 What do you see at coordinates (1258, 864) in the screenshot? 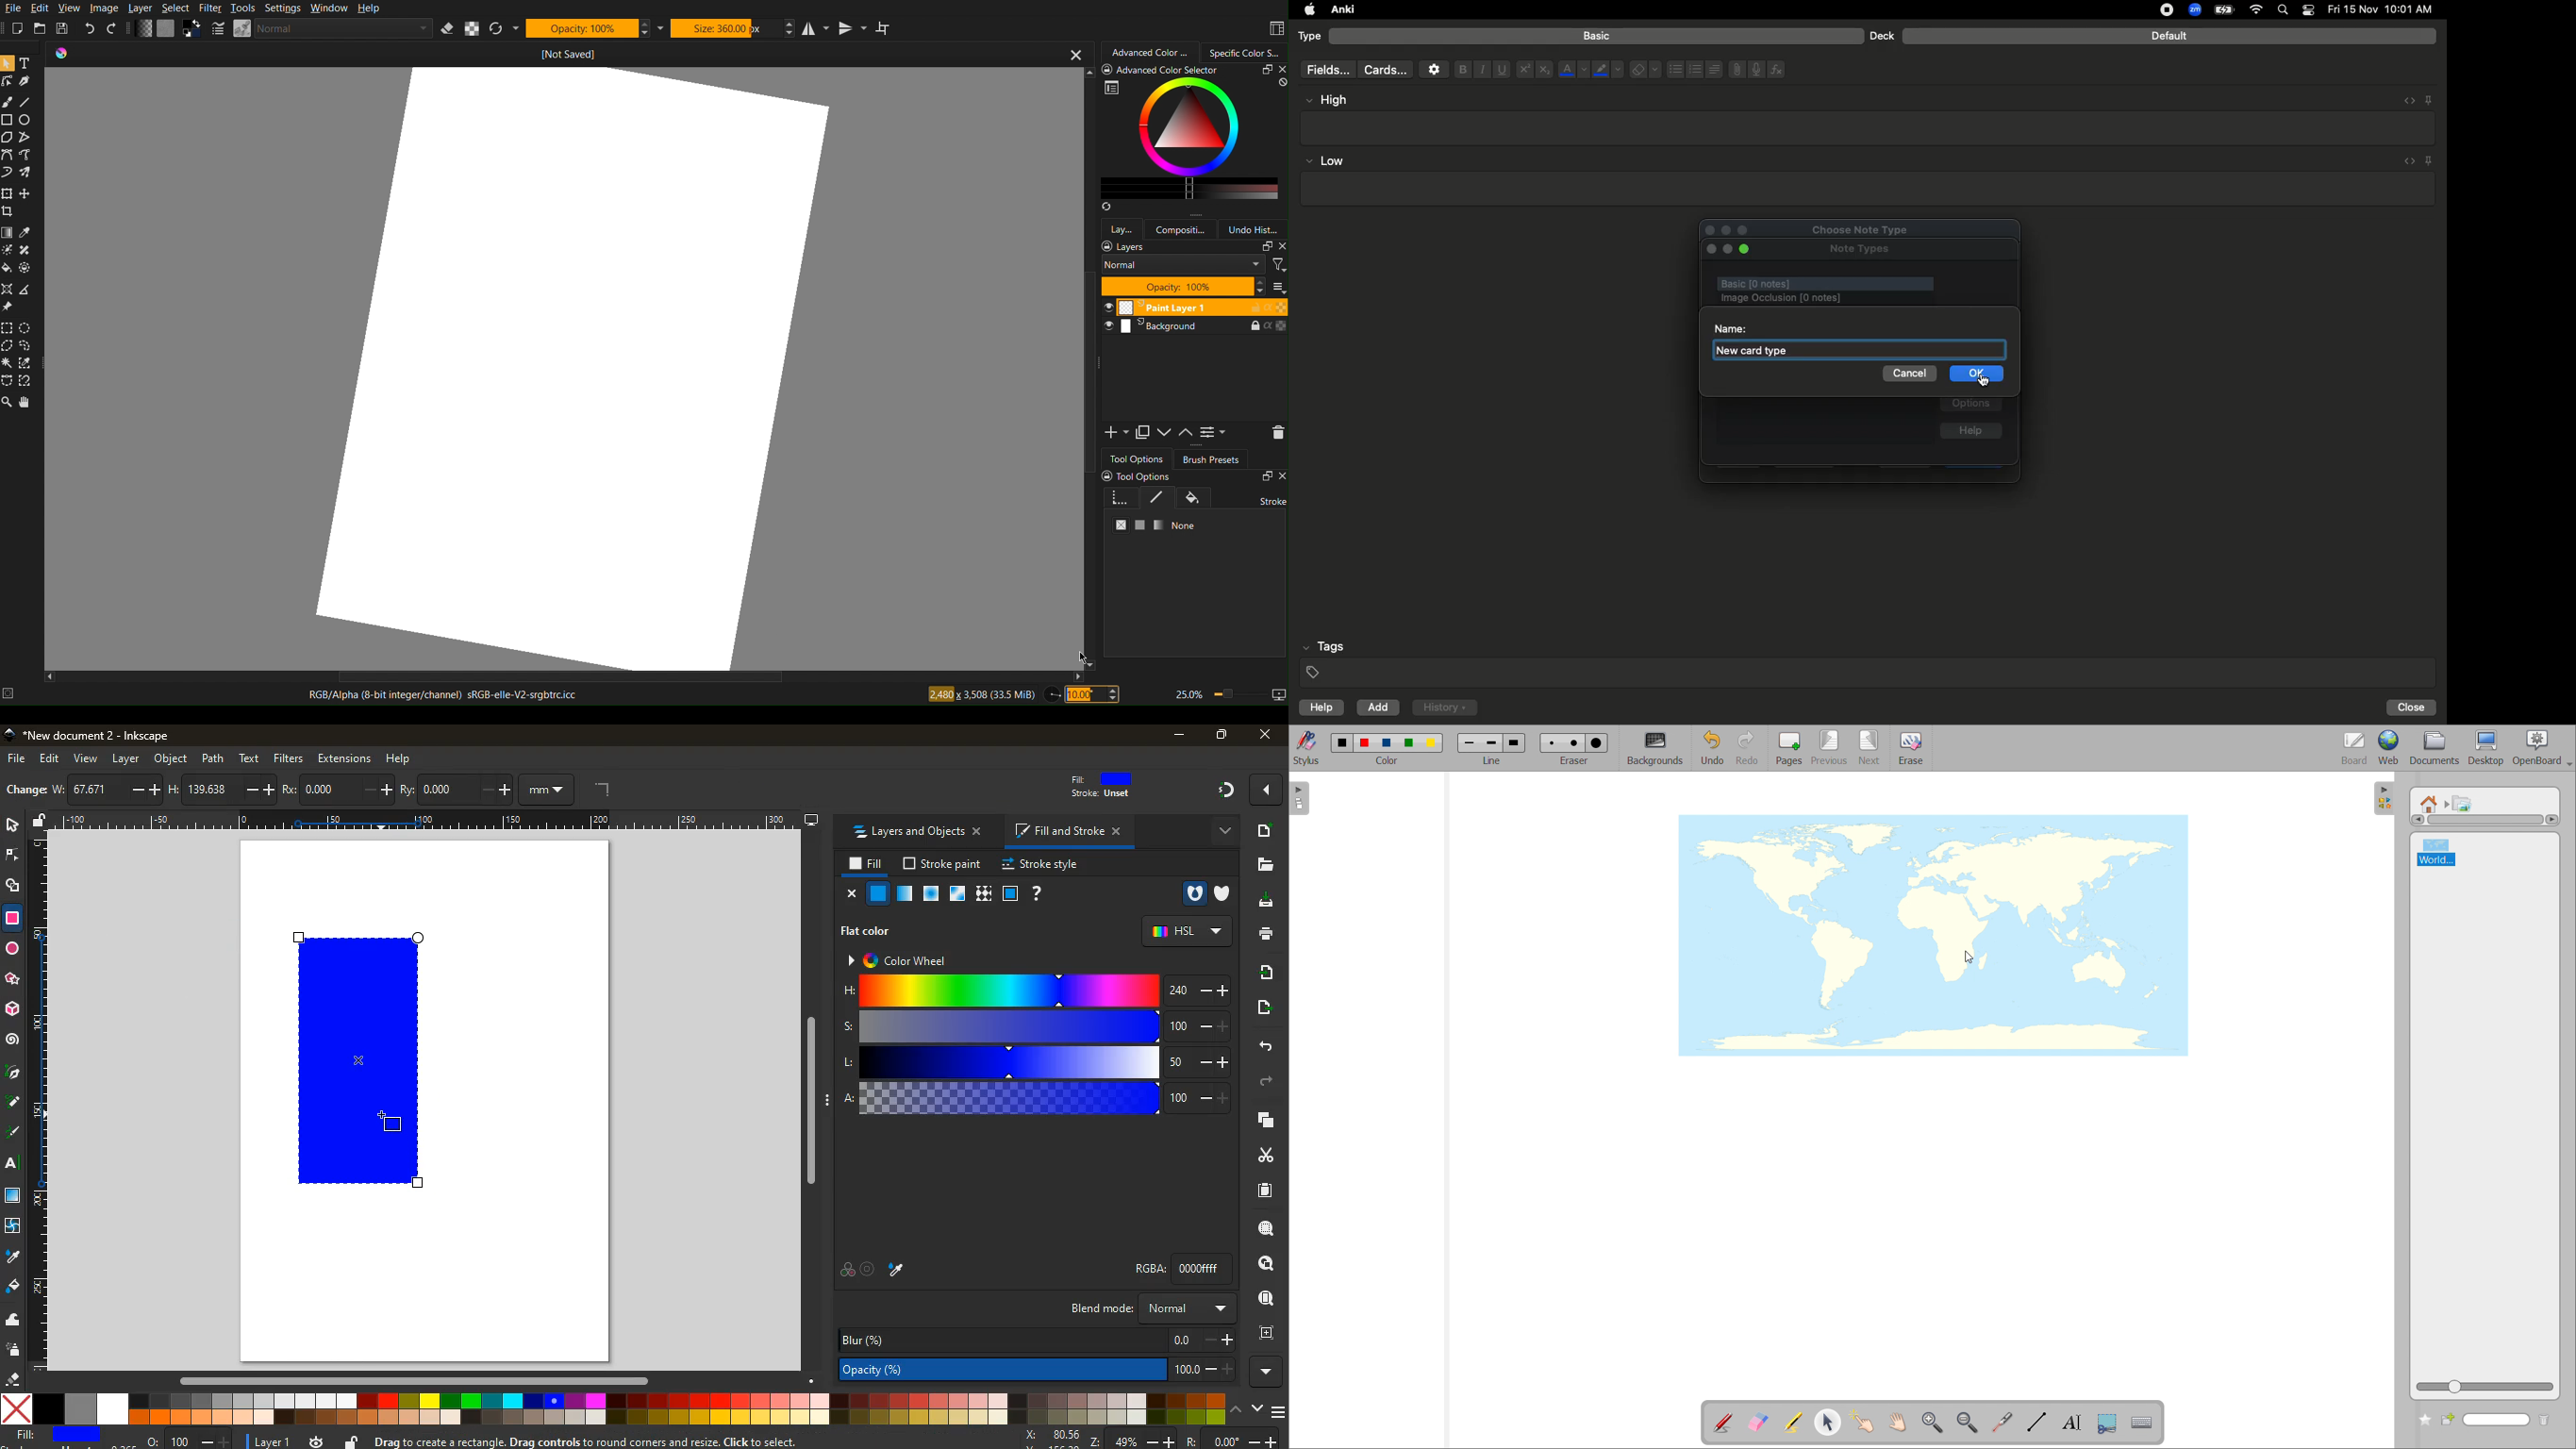
I see `files` at bounding box center [1258, 864].